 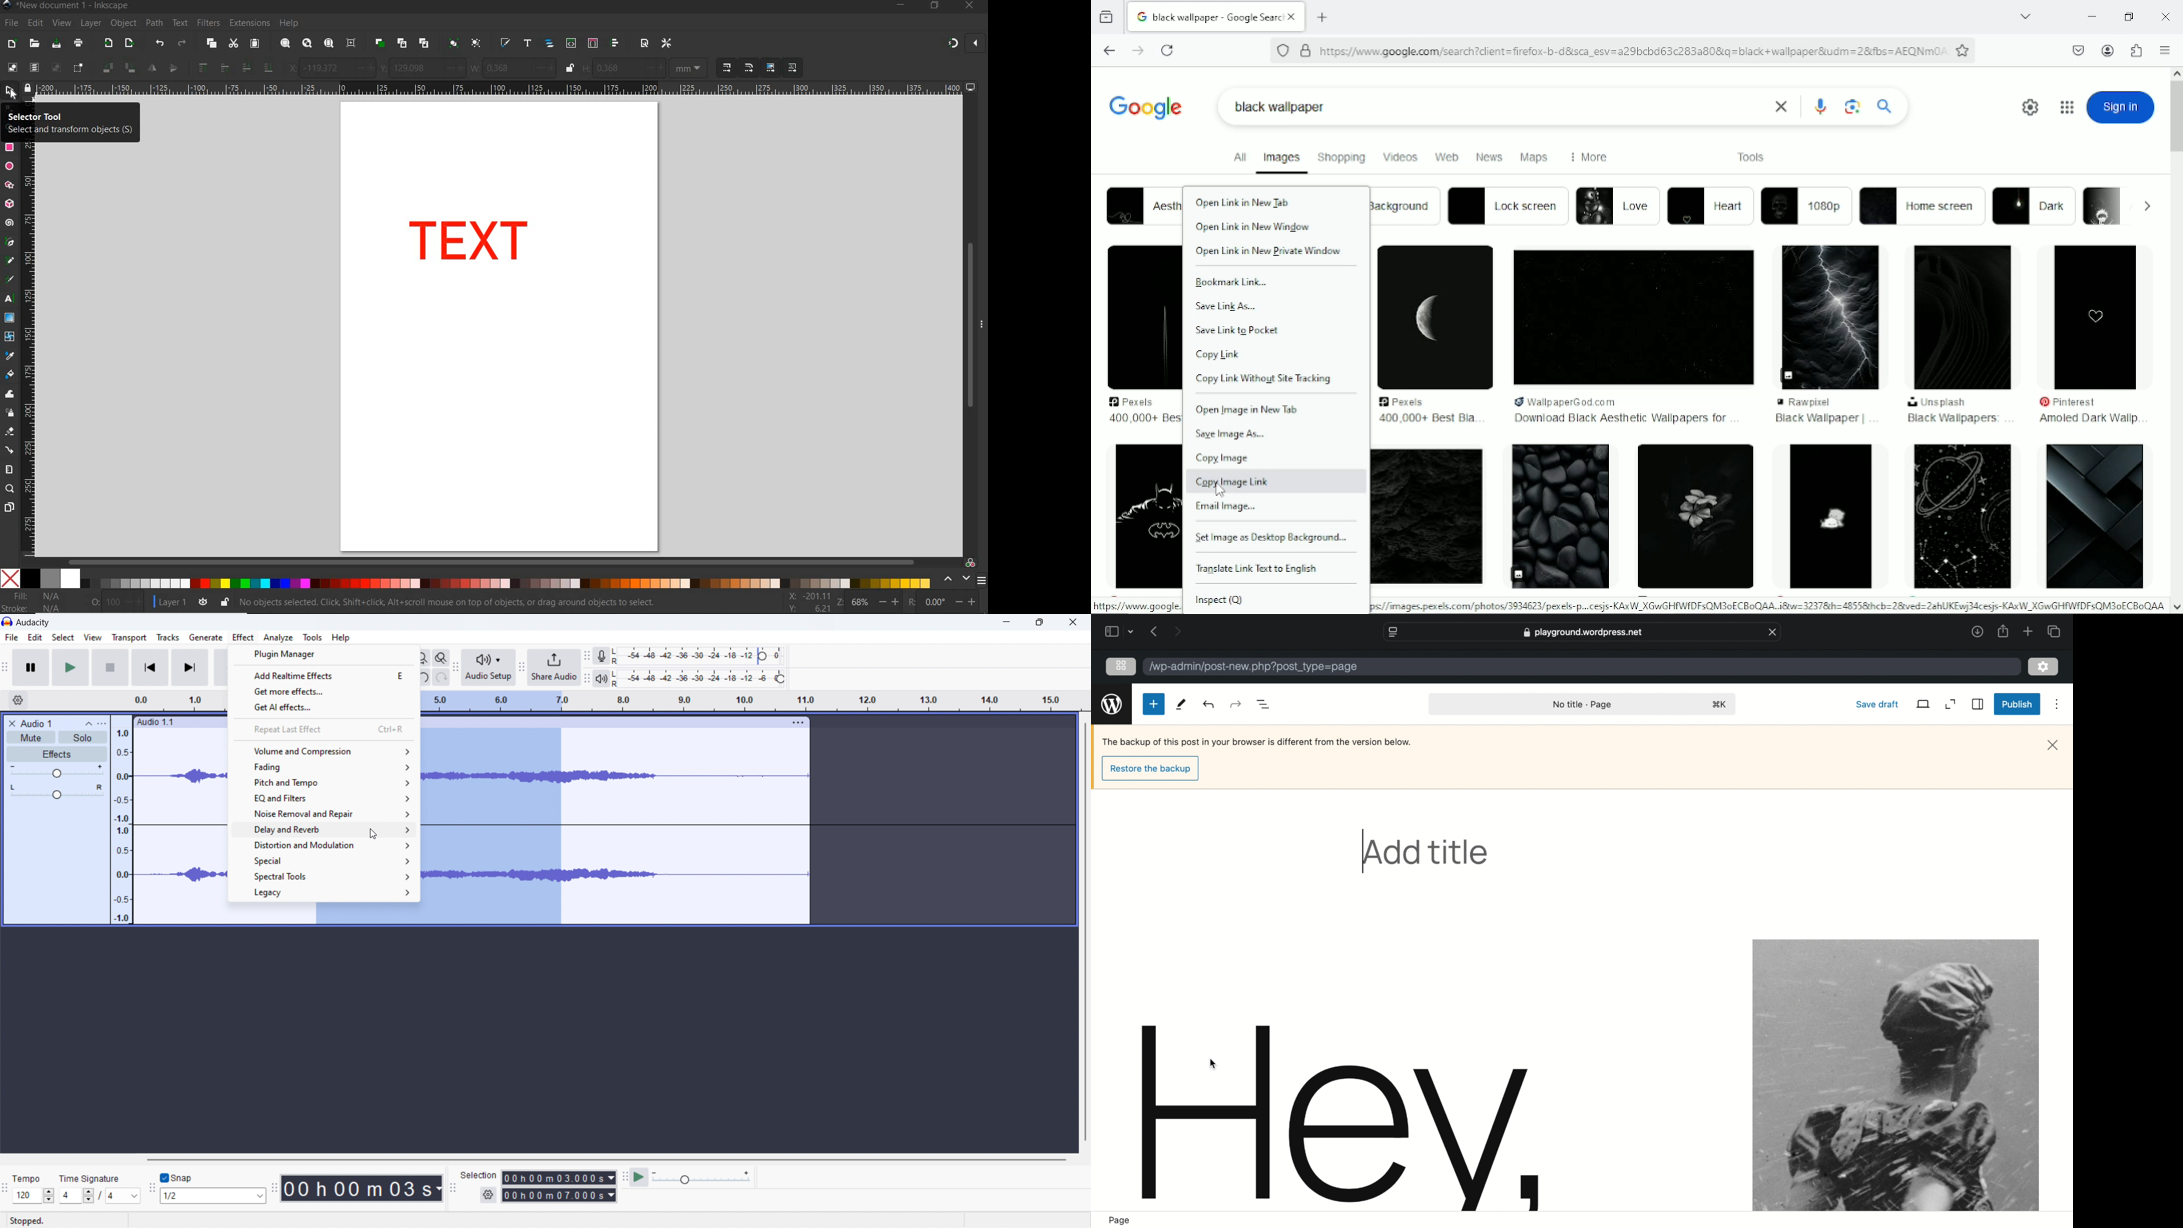 What do you see at coordinates (275, 1192) in the screenshot?
I see `time toolbar` at bounding box center [275, 1192].